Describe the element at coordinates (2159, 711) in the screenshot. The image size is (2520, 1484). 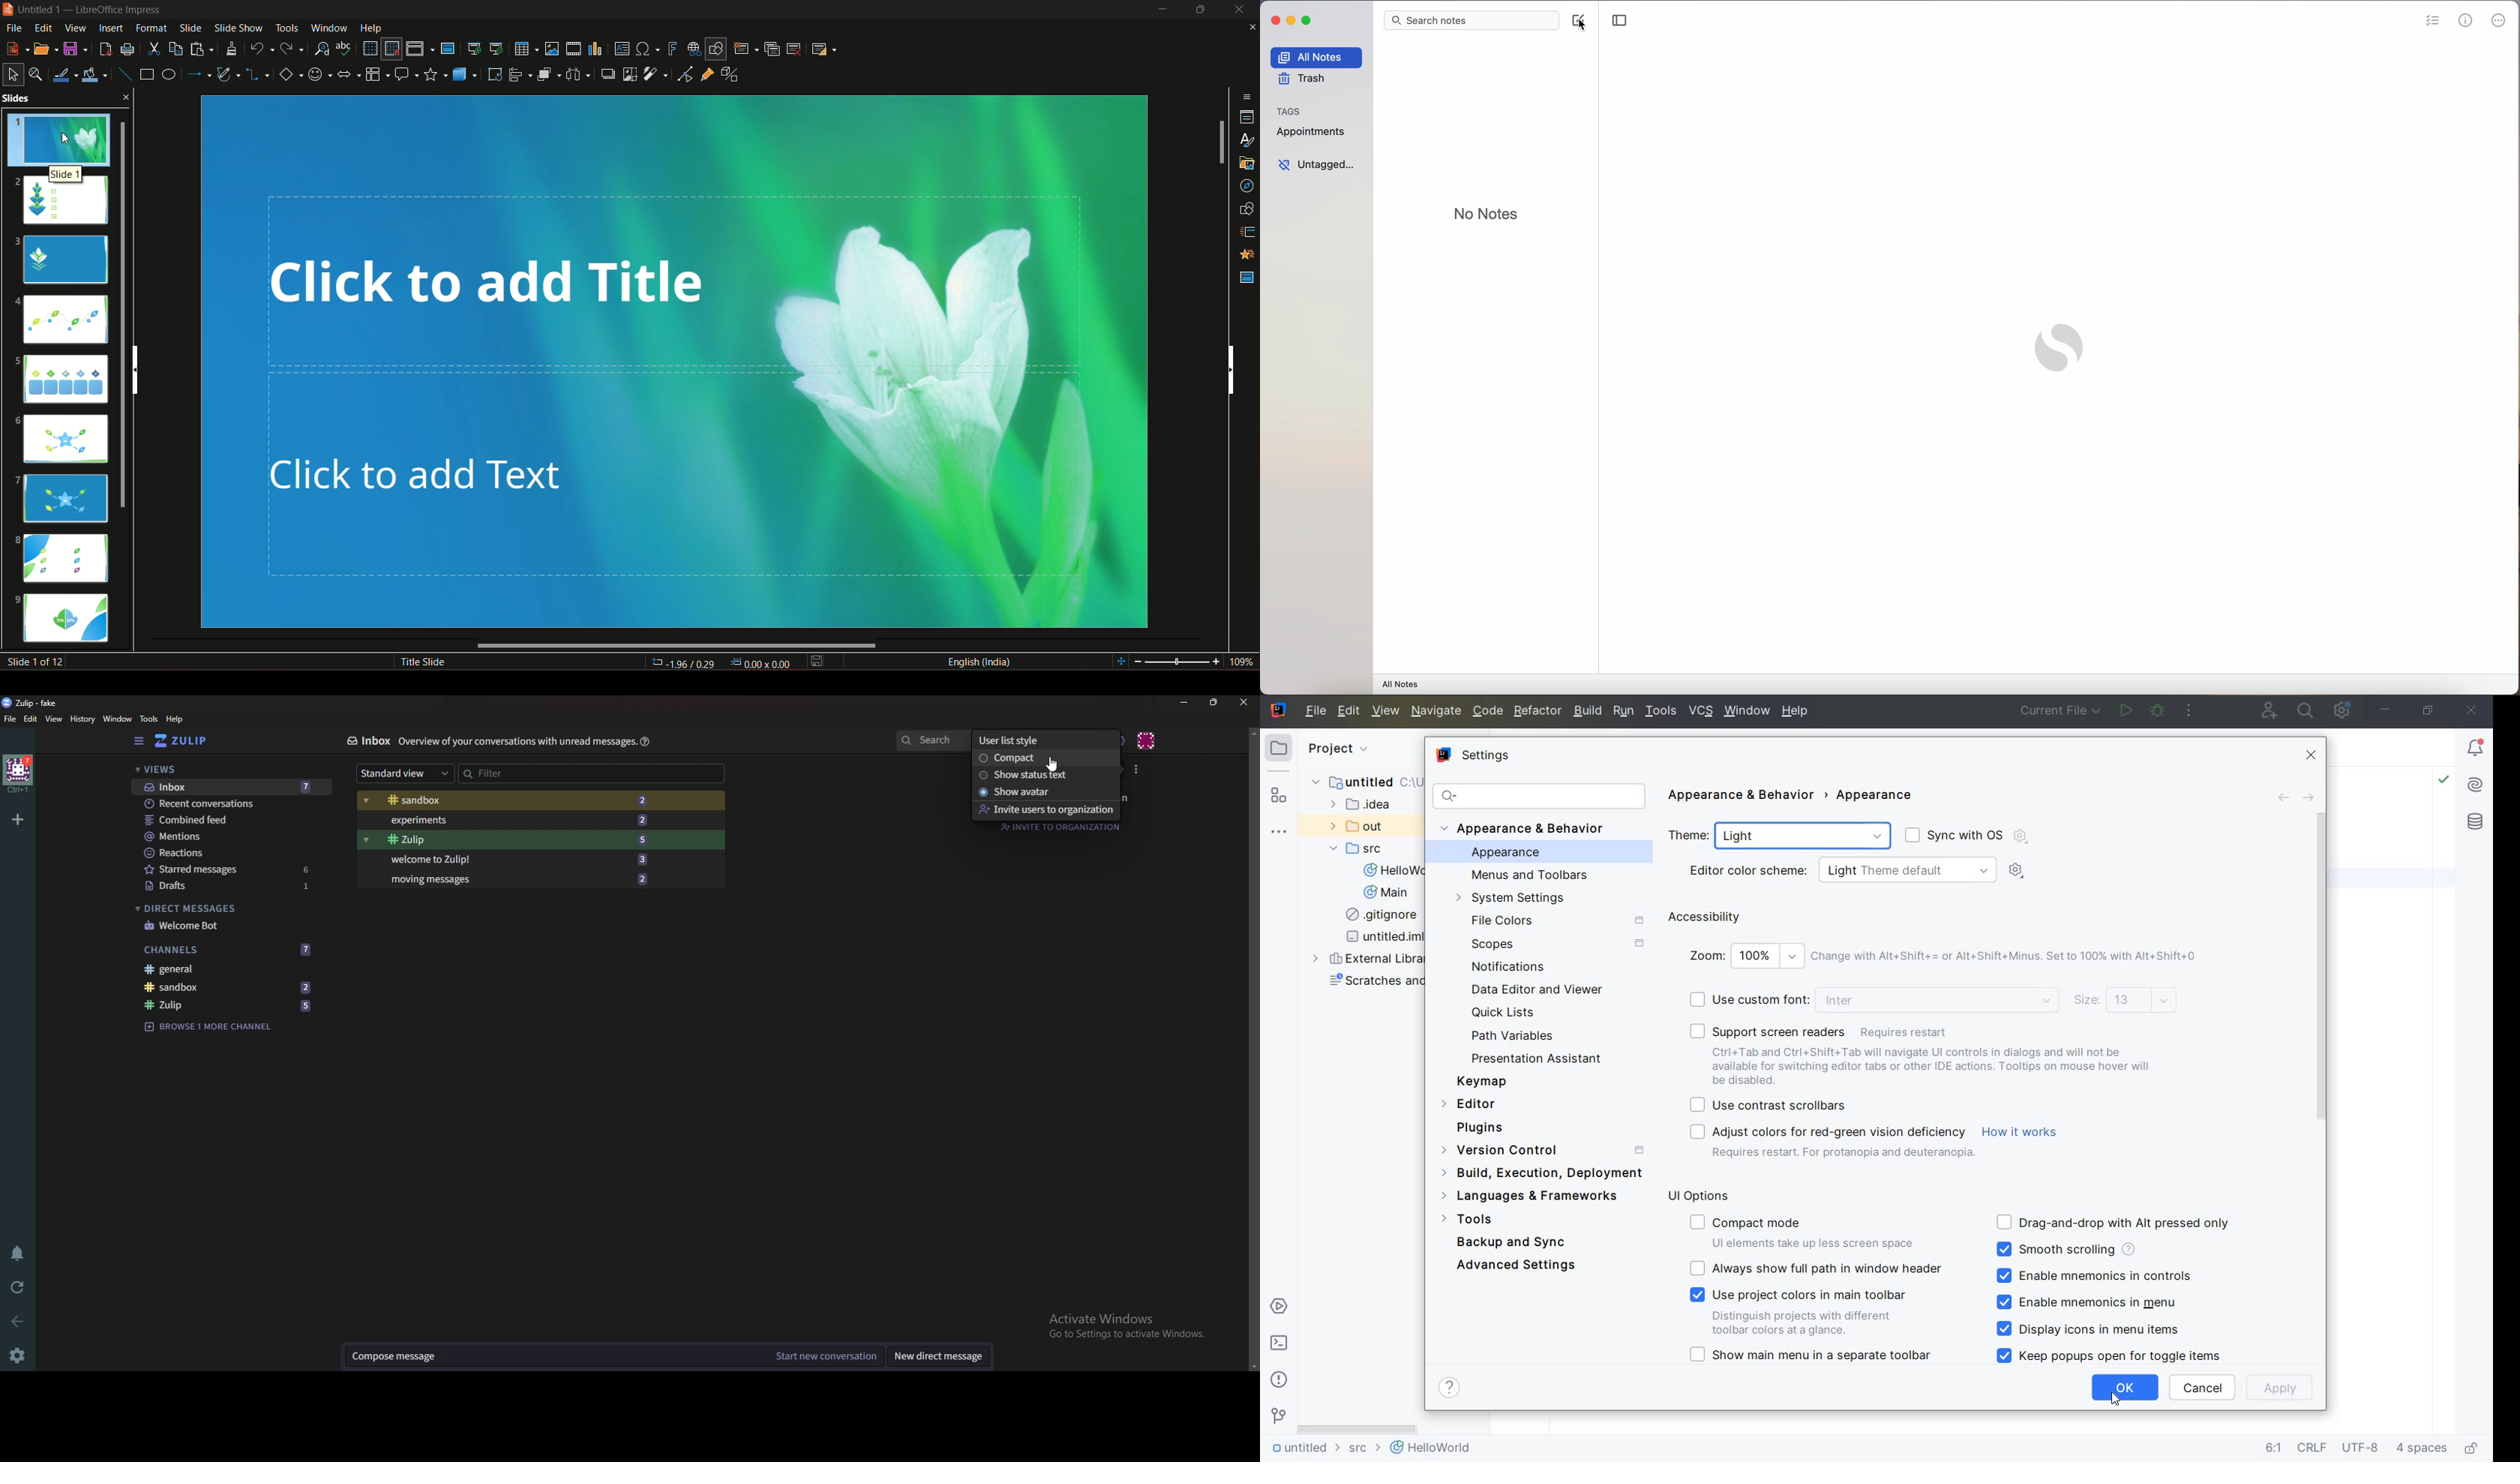
I see `DEBUG` at that location.